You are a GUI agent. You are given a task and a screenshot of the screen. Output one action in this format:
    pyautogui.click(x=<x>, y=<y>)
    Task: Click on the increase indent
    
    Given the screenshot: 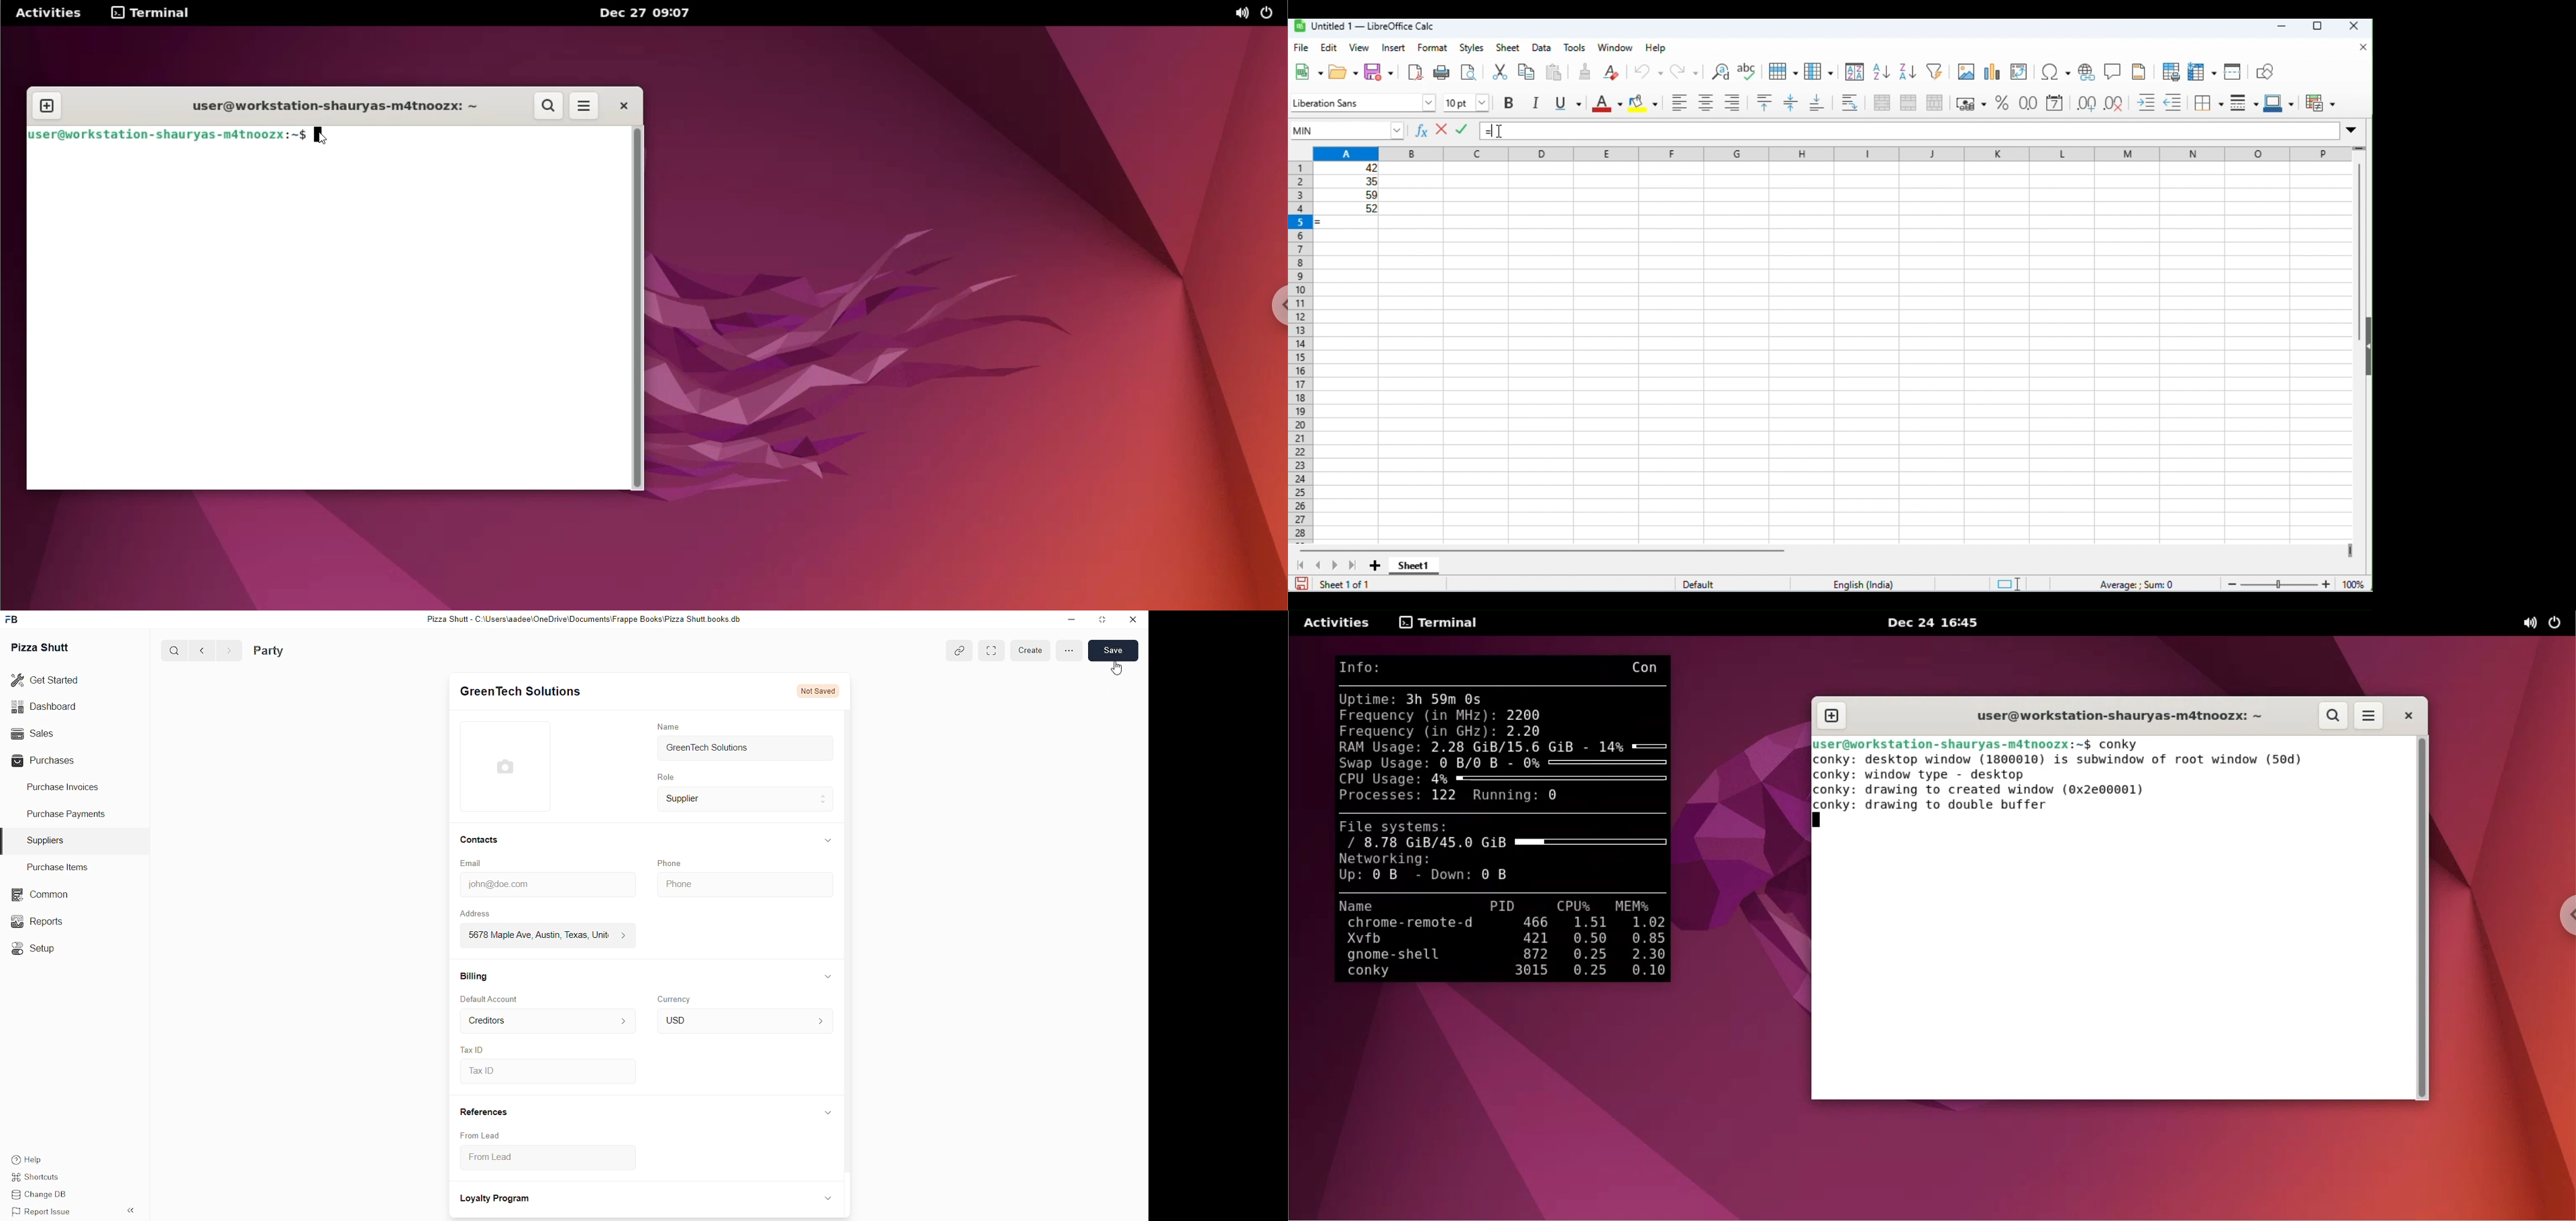 What is the action you would take?
    pyautogui.click(x=2147, y=102)
    